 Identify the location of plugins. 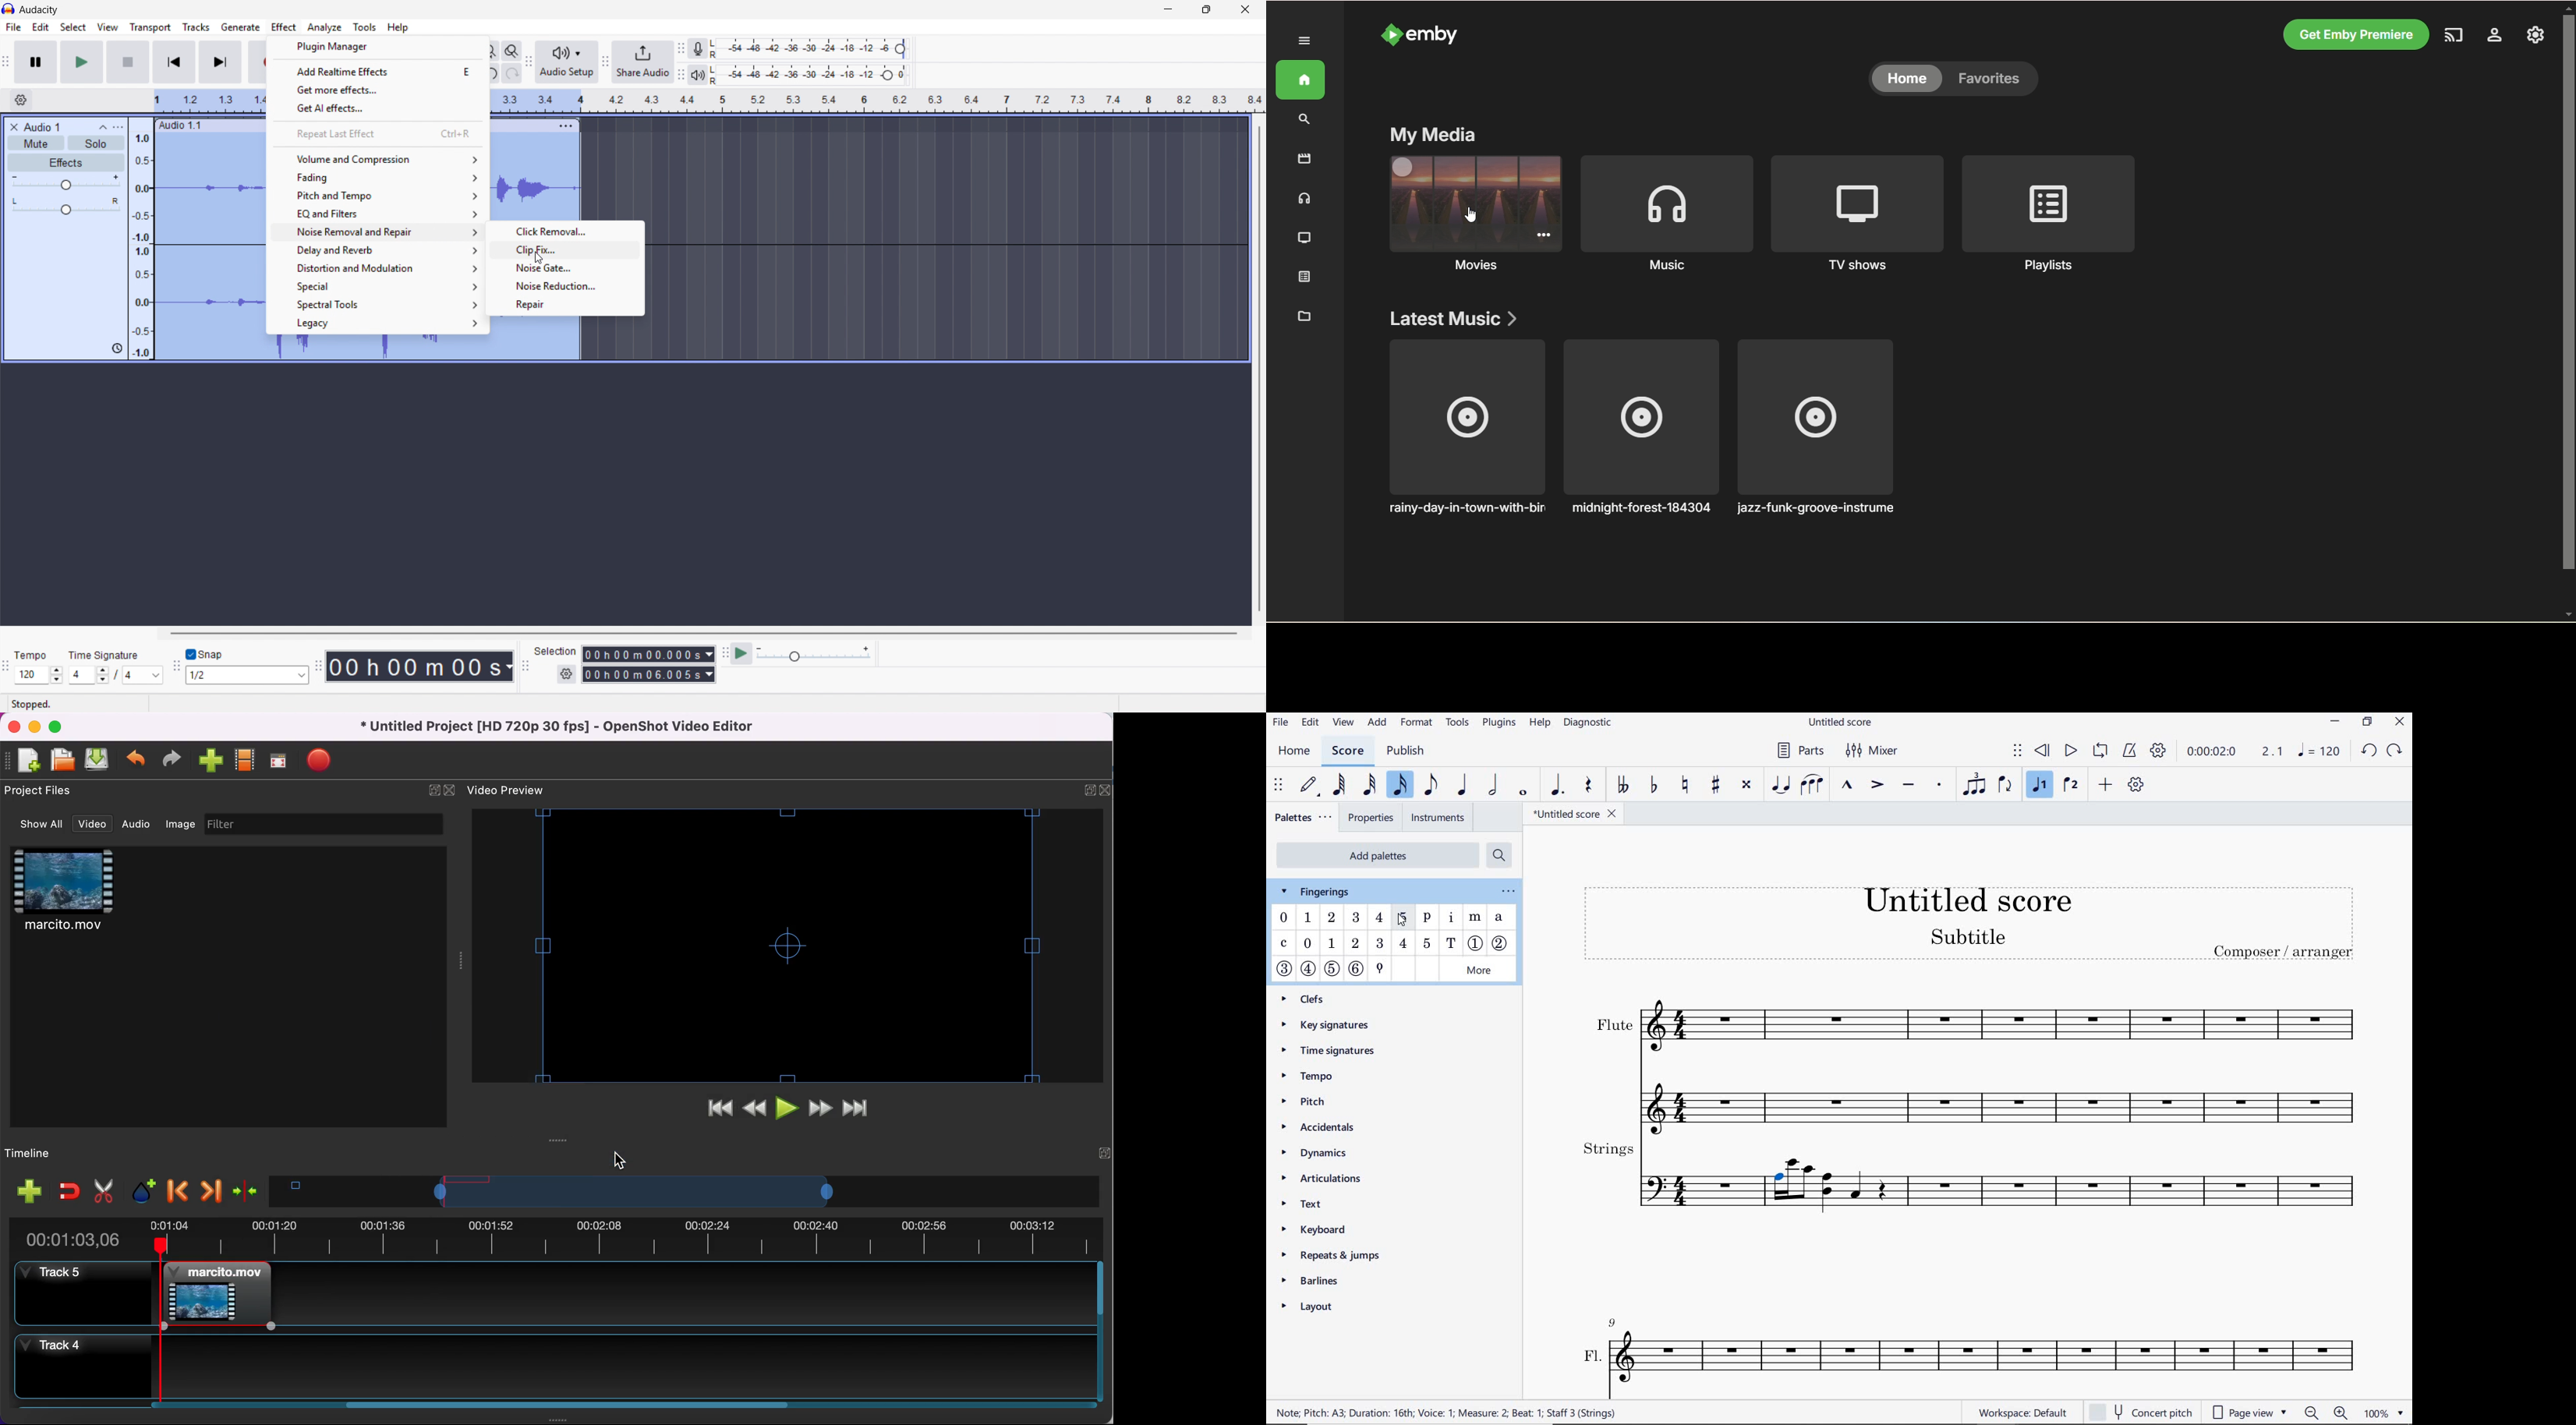
(1499, 725).